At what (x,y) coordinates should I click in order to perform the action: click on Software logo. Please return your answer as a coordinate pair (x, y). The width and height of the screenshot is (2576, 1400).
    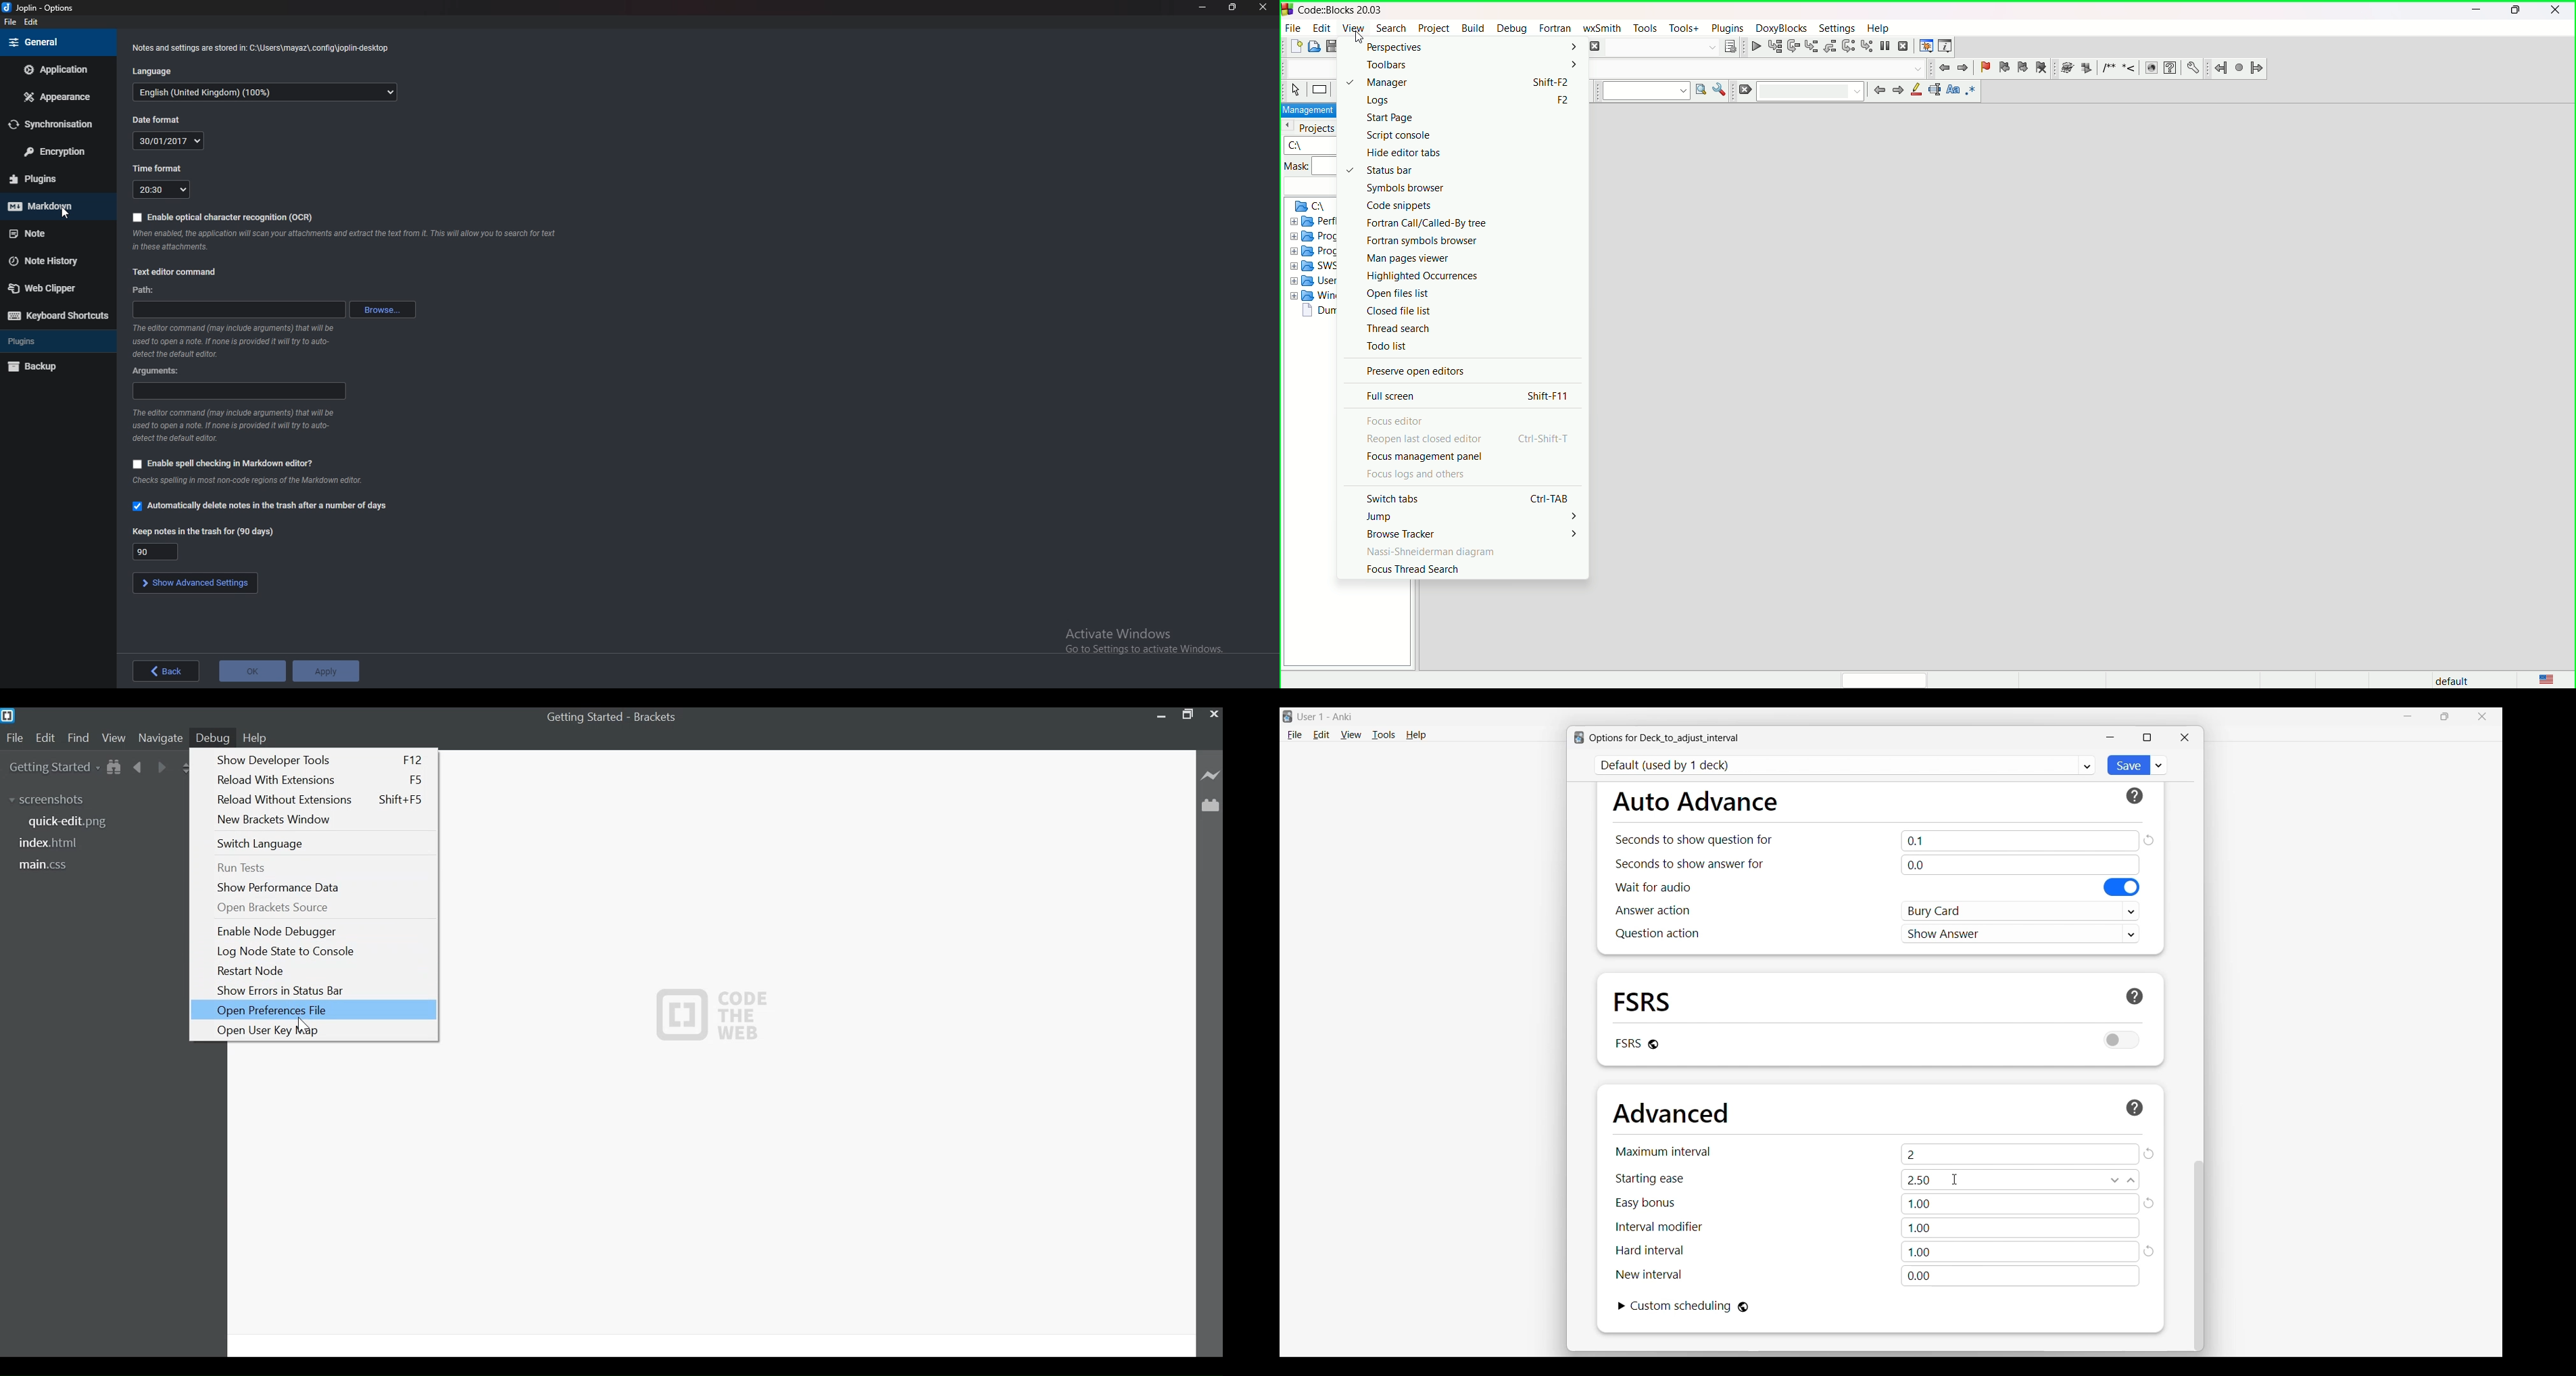
    Looking at the image, I should click on (1579, 737).